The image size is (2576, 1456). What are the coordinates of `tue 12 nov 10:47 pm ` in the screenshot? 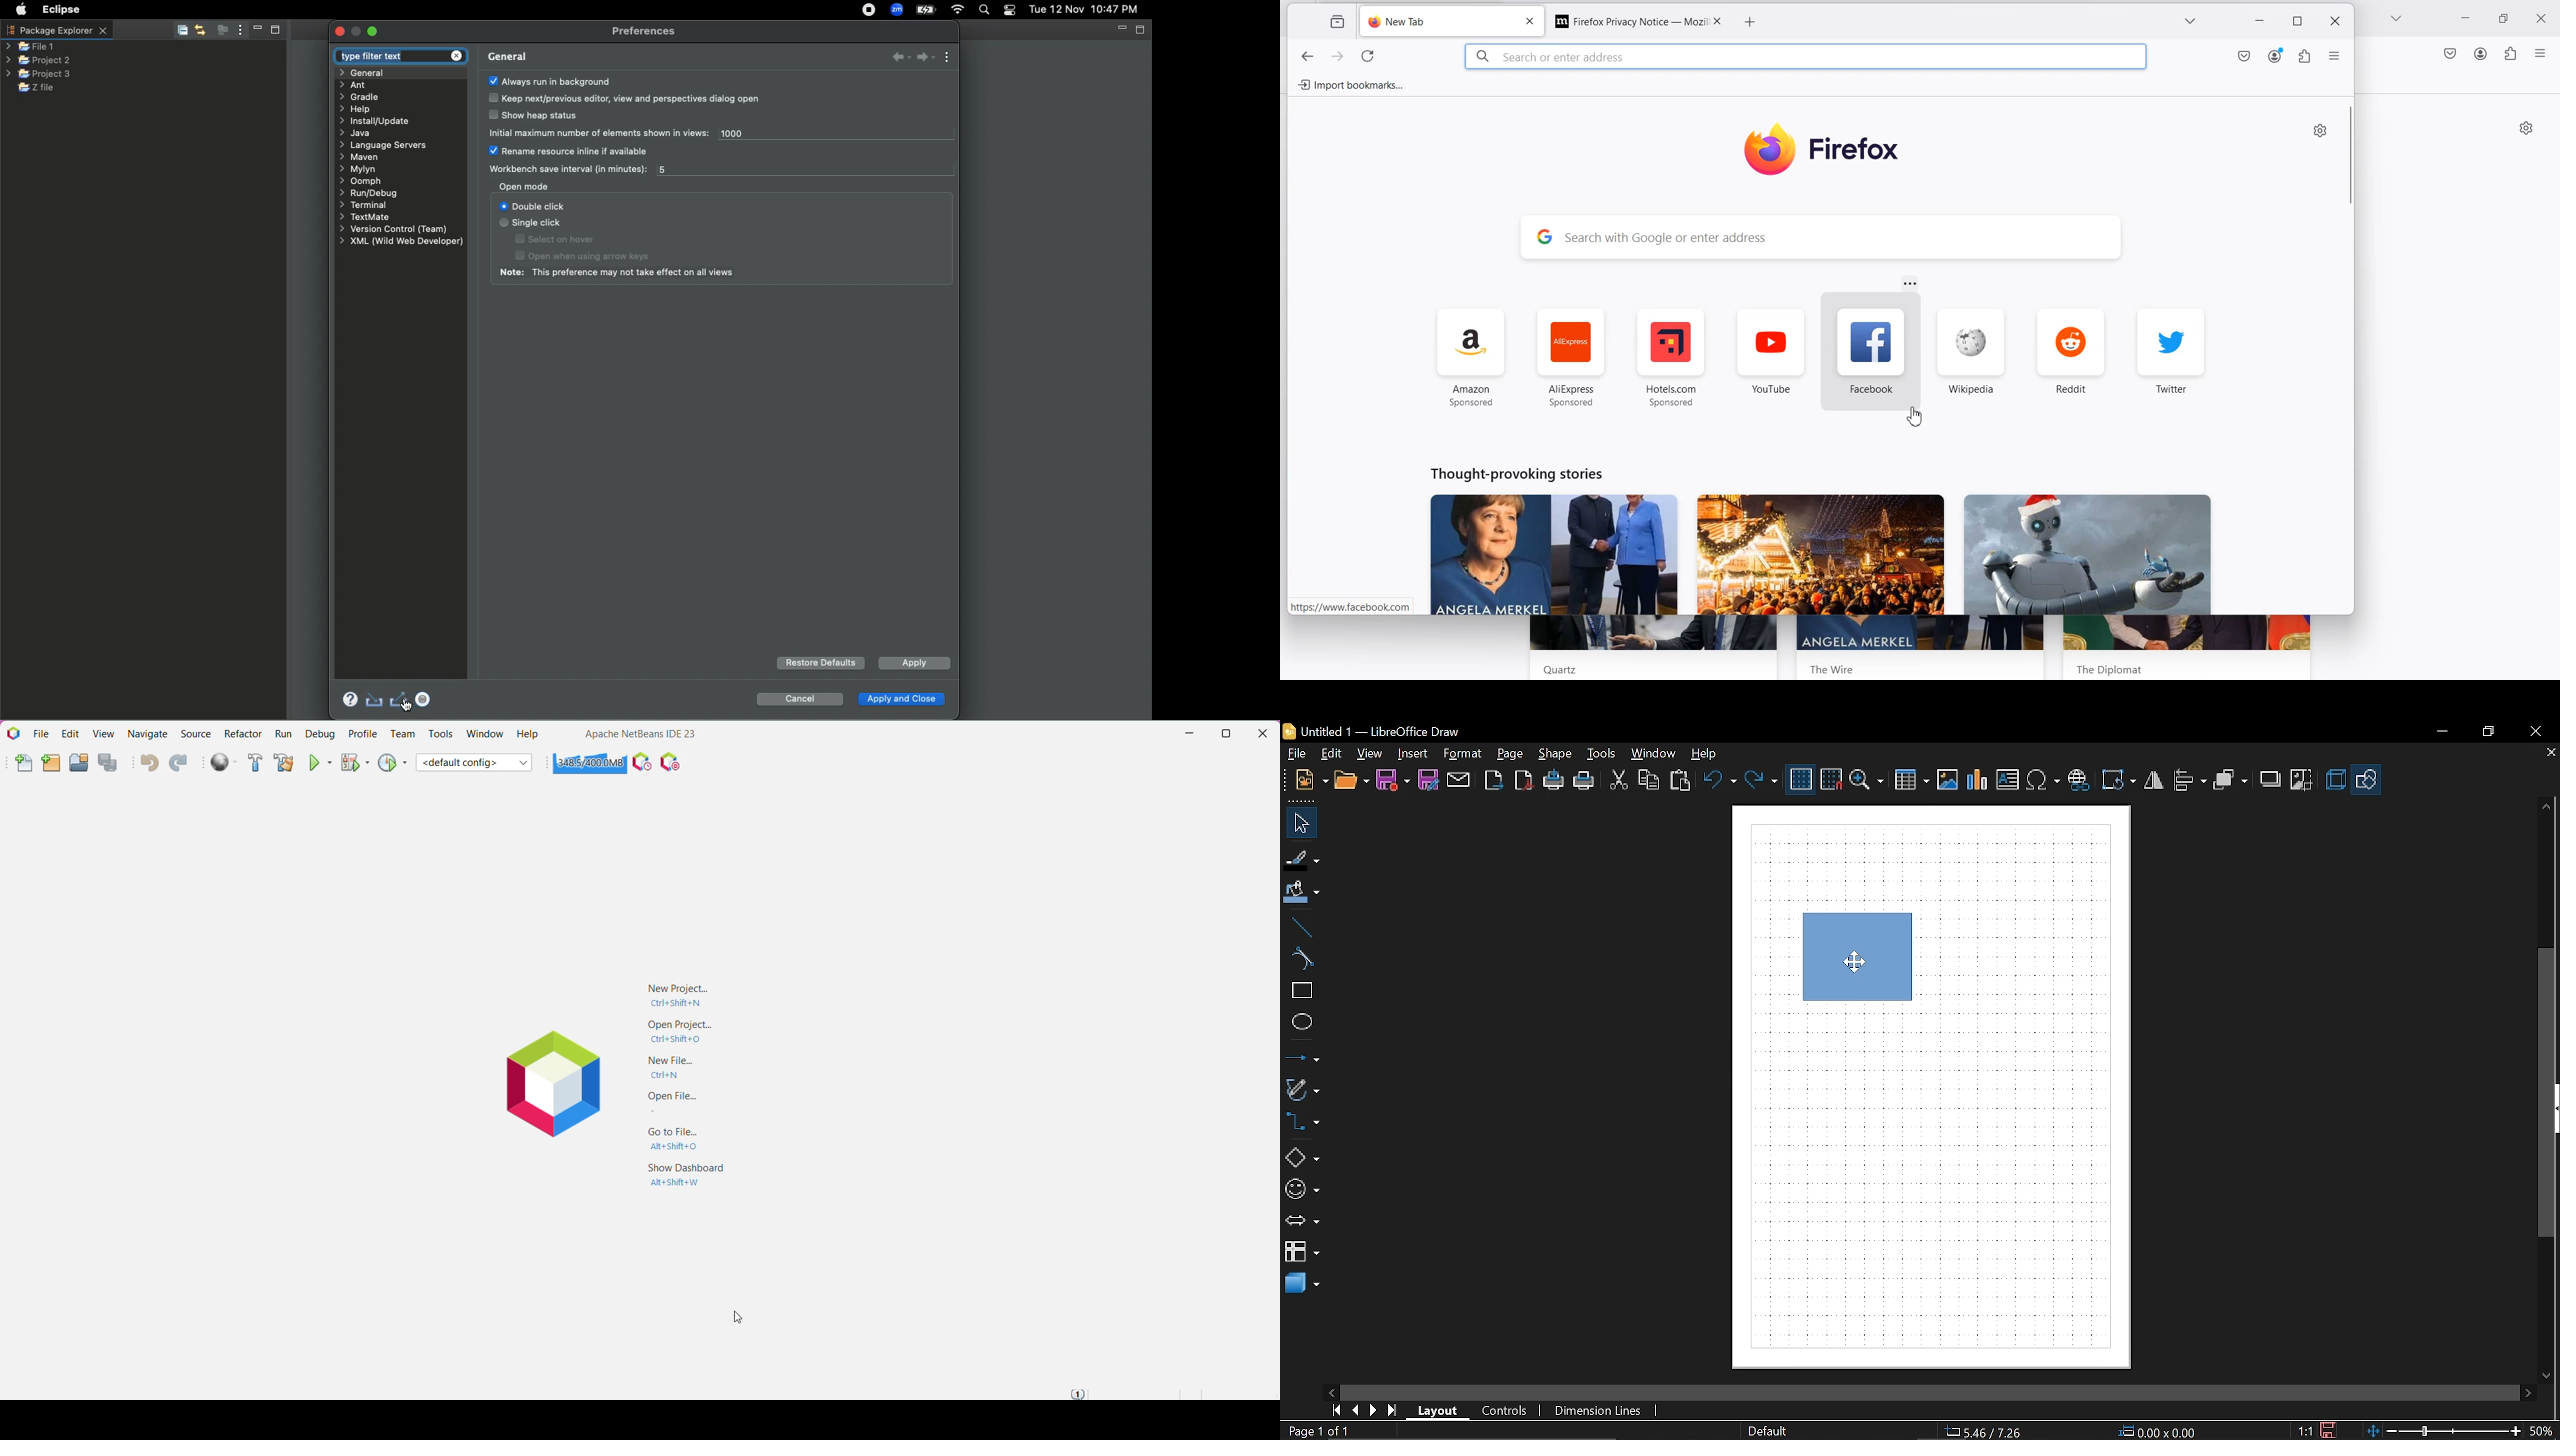 It's located at (1082, 8).